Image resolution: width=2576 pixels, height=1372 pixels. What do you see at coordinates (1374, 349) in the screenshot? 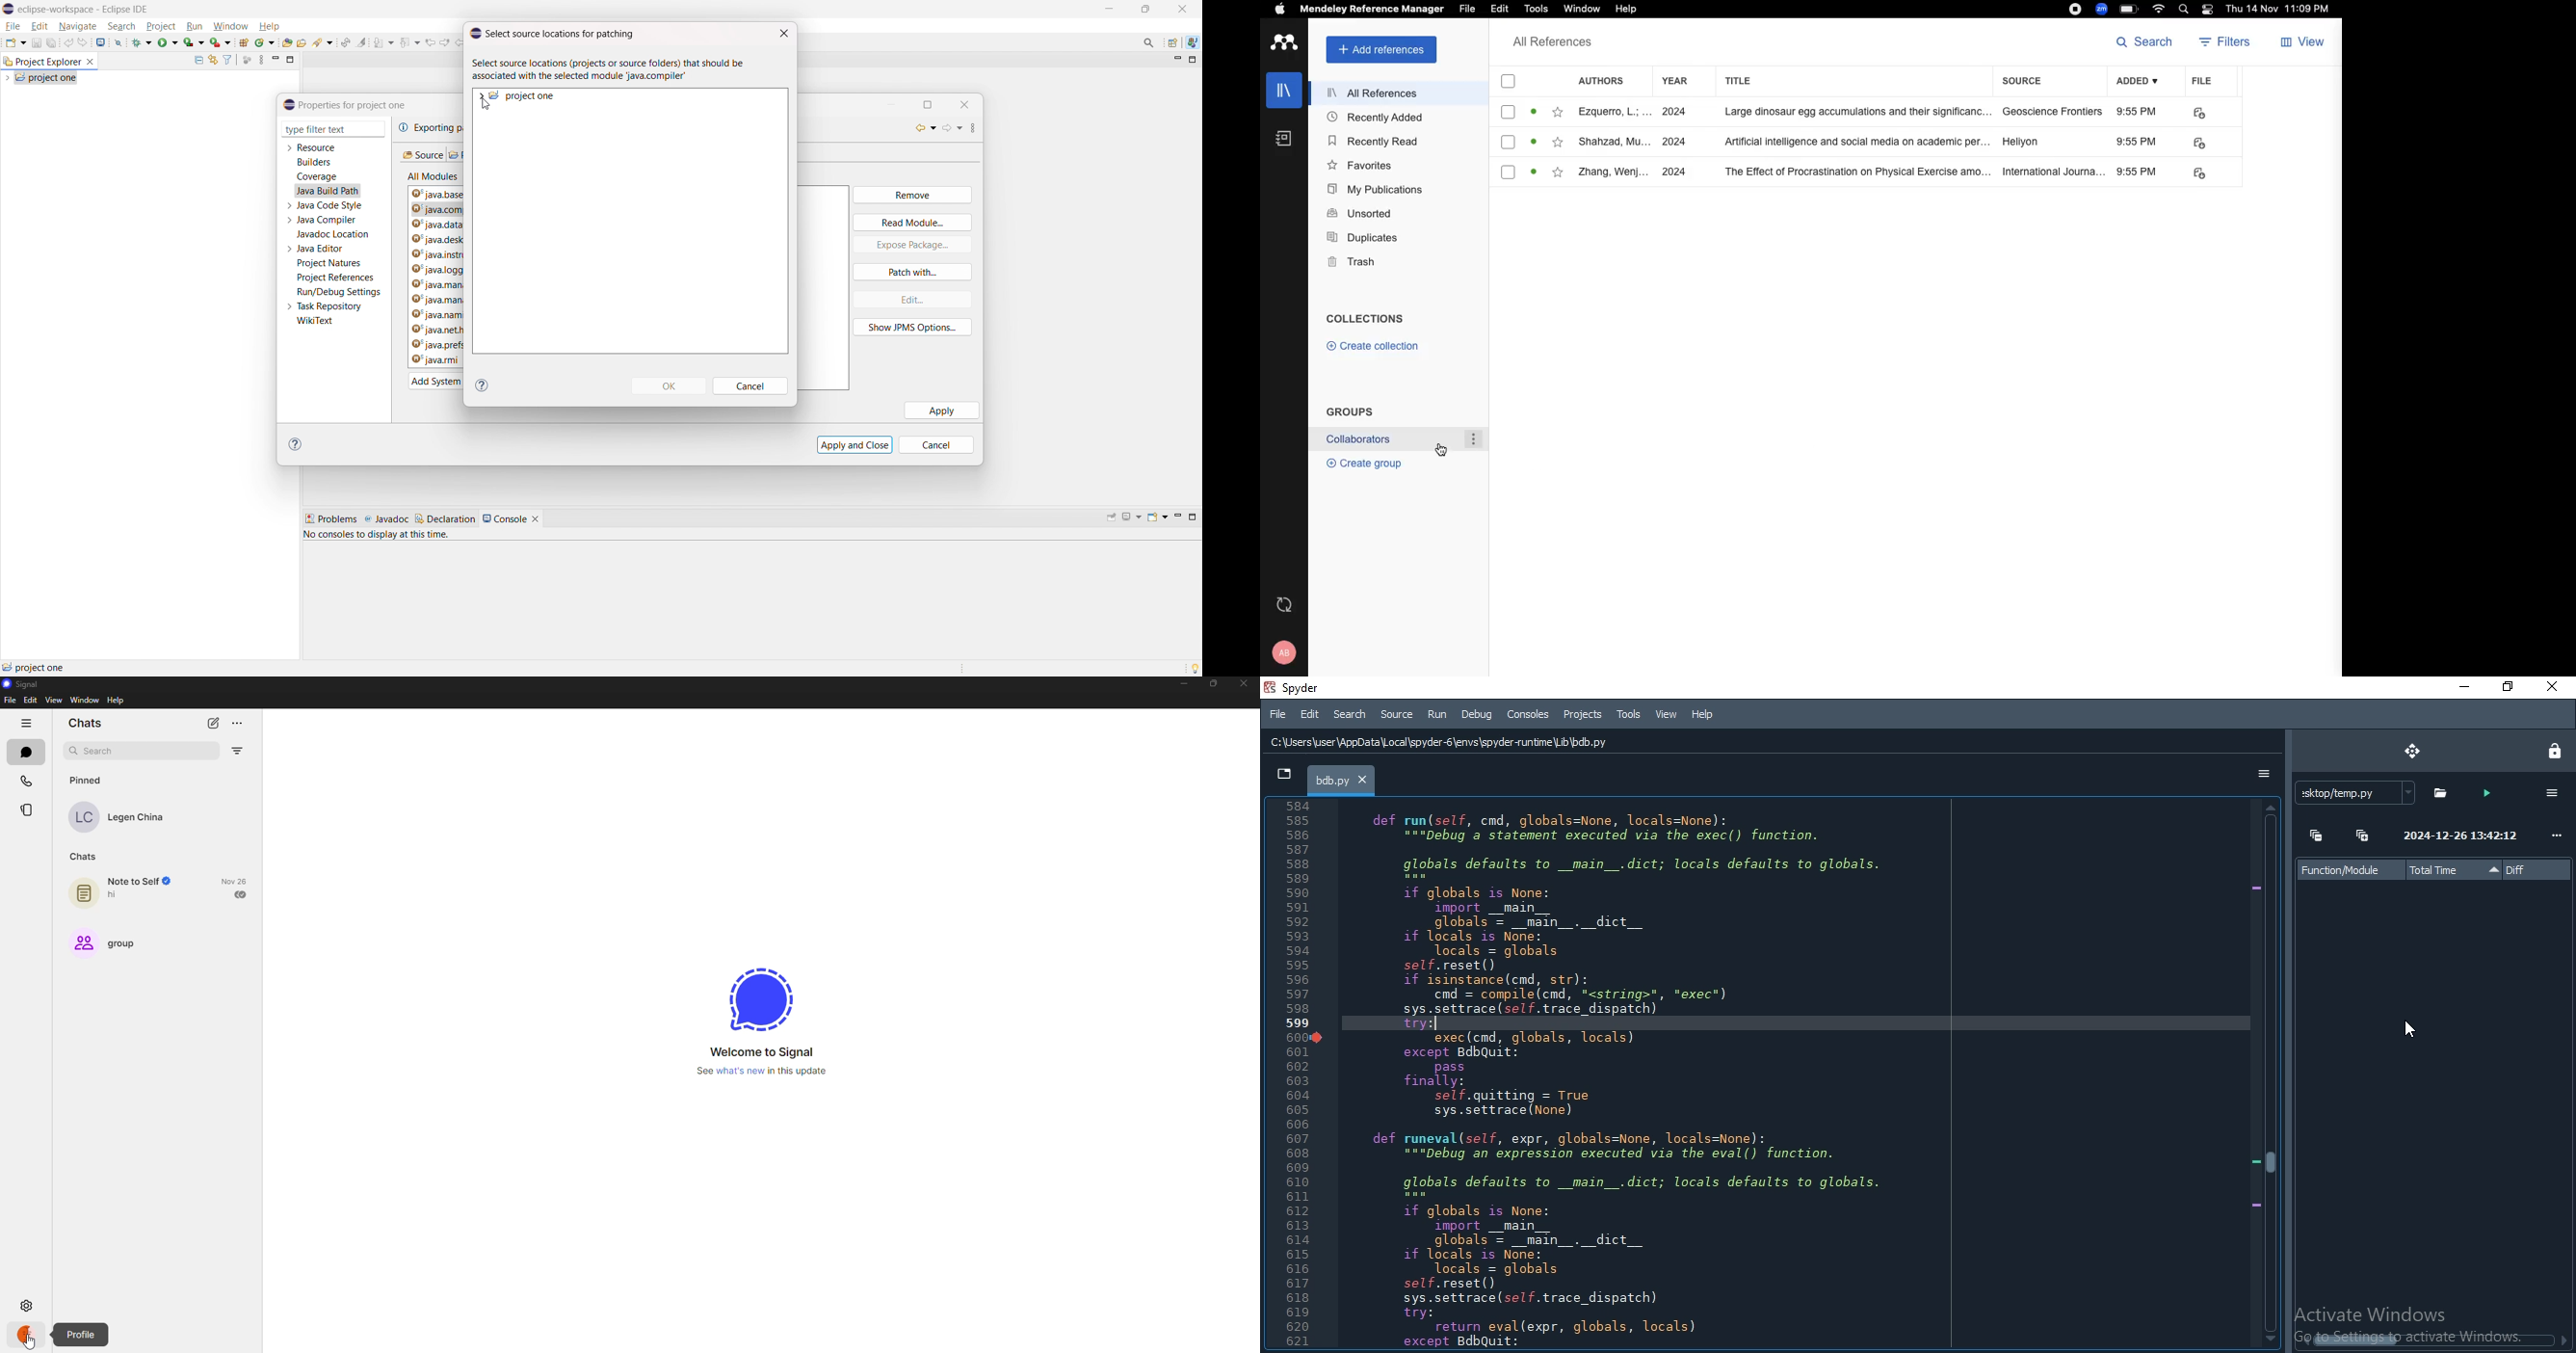
I see `© Create collection` at bounding box center [1374, 349].